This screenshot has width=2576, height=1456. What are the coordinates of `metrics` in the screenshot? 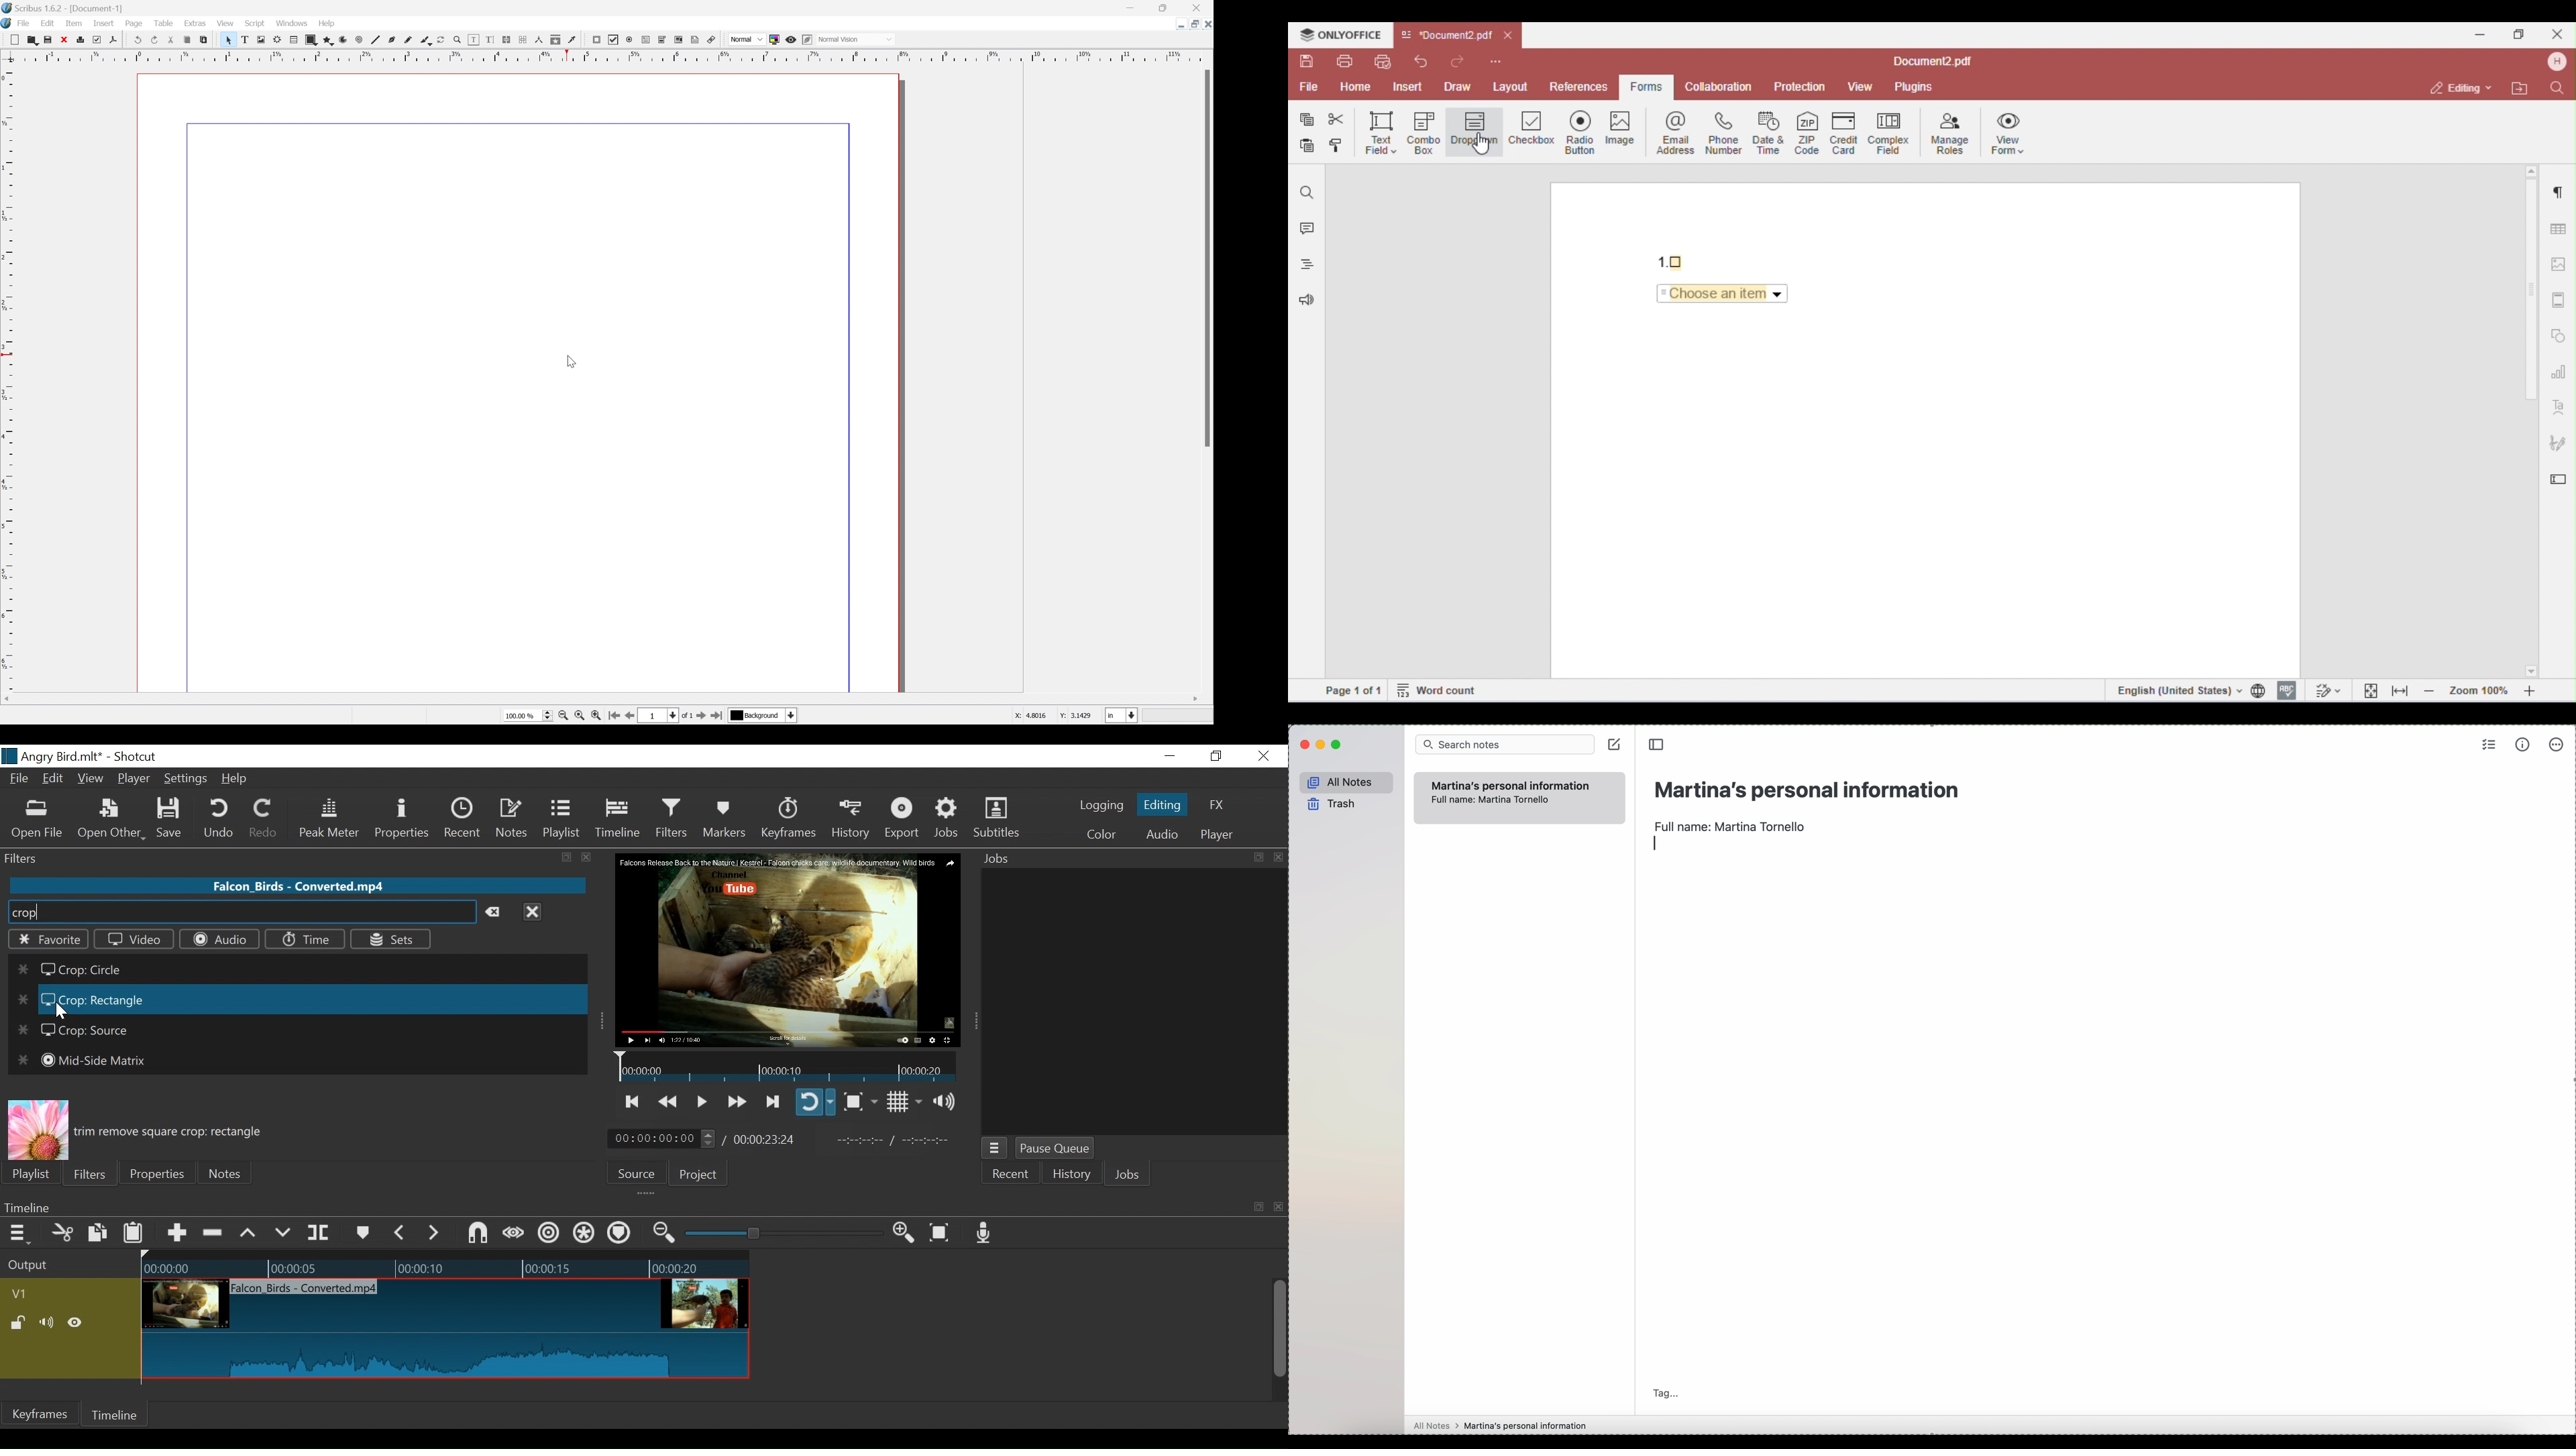 It's located at (2524, 745).